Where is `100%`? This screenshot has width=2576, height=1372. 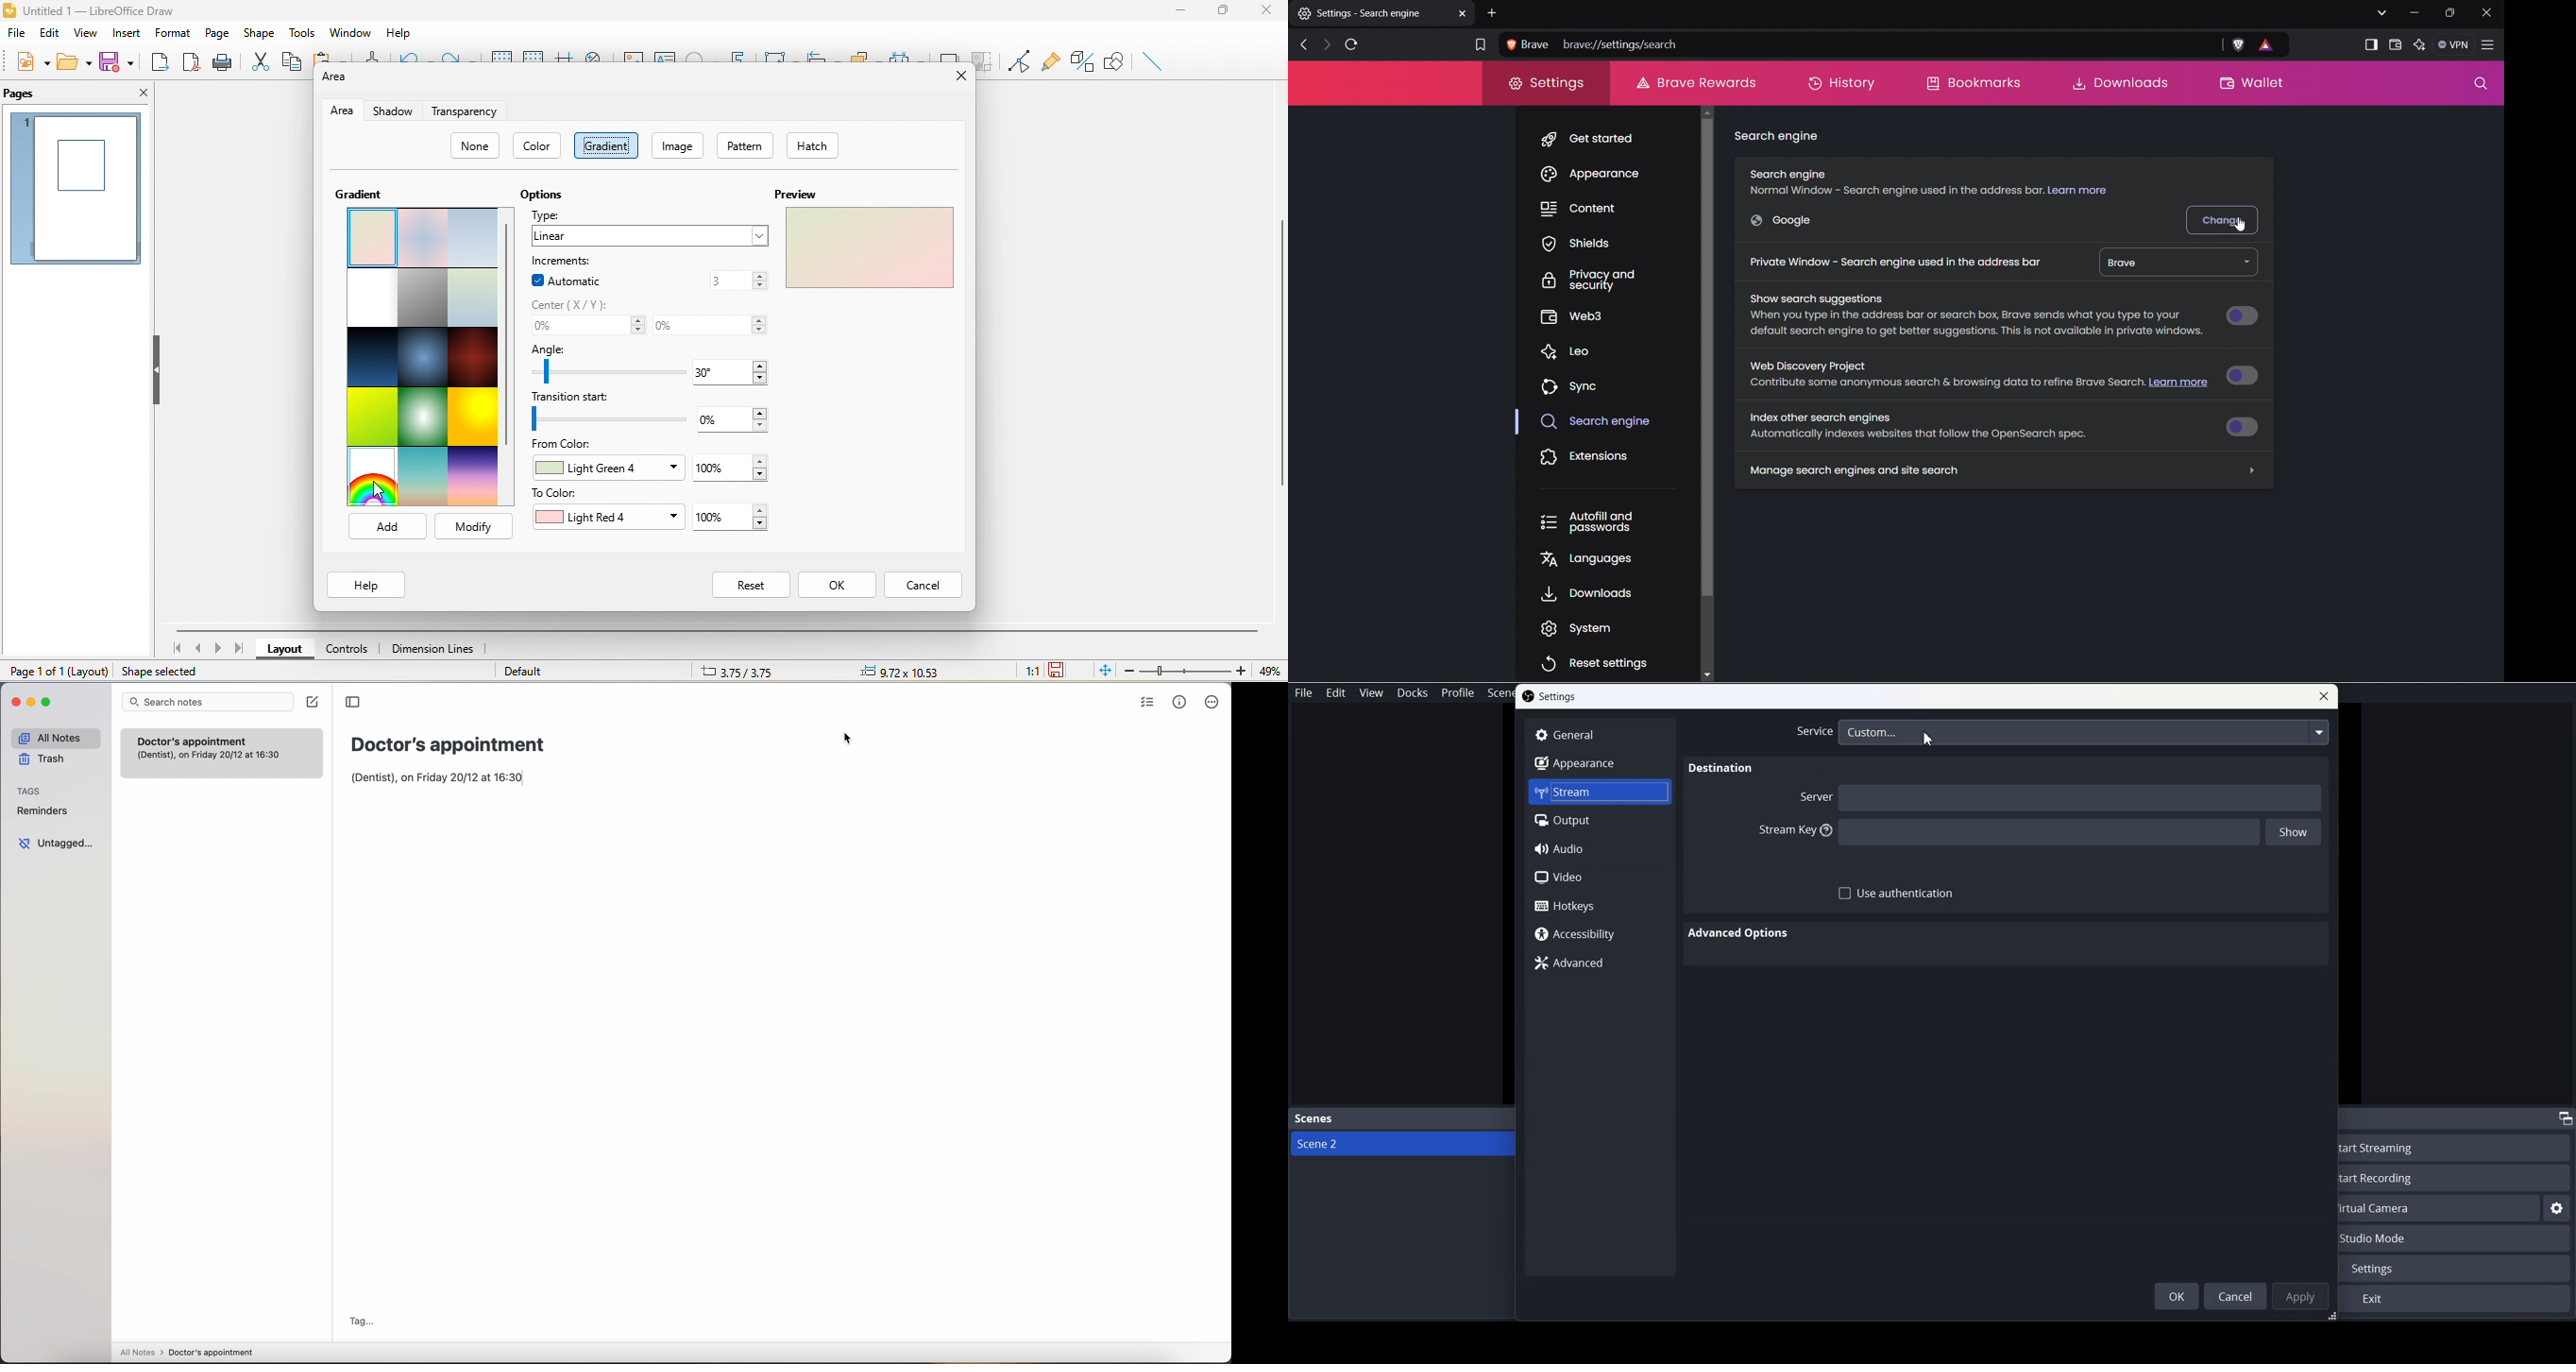 100% is located at coordinates (731, 467).